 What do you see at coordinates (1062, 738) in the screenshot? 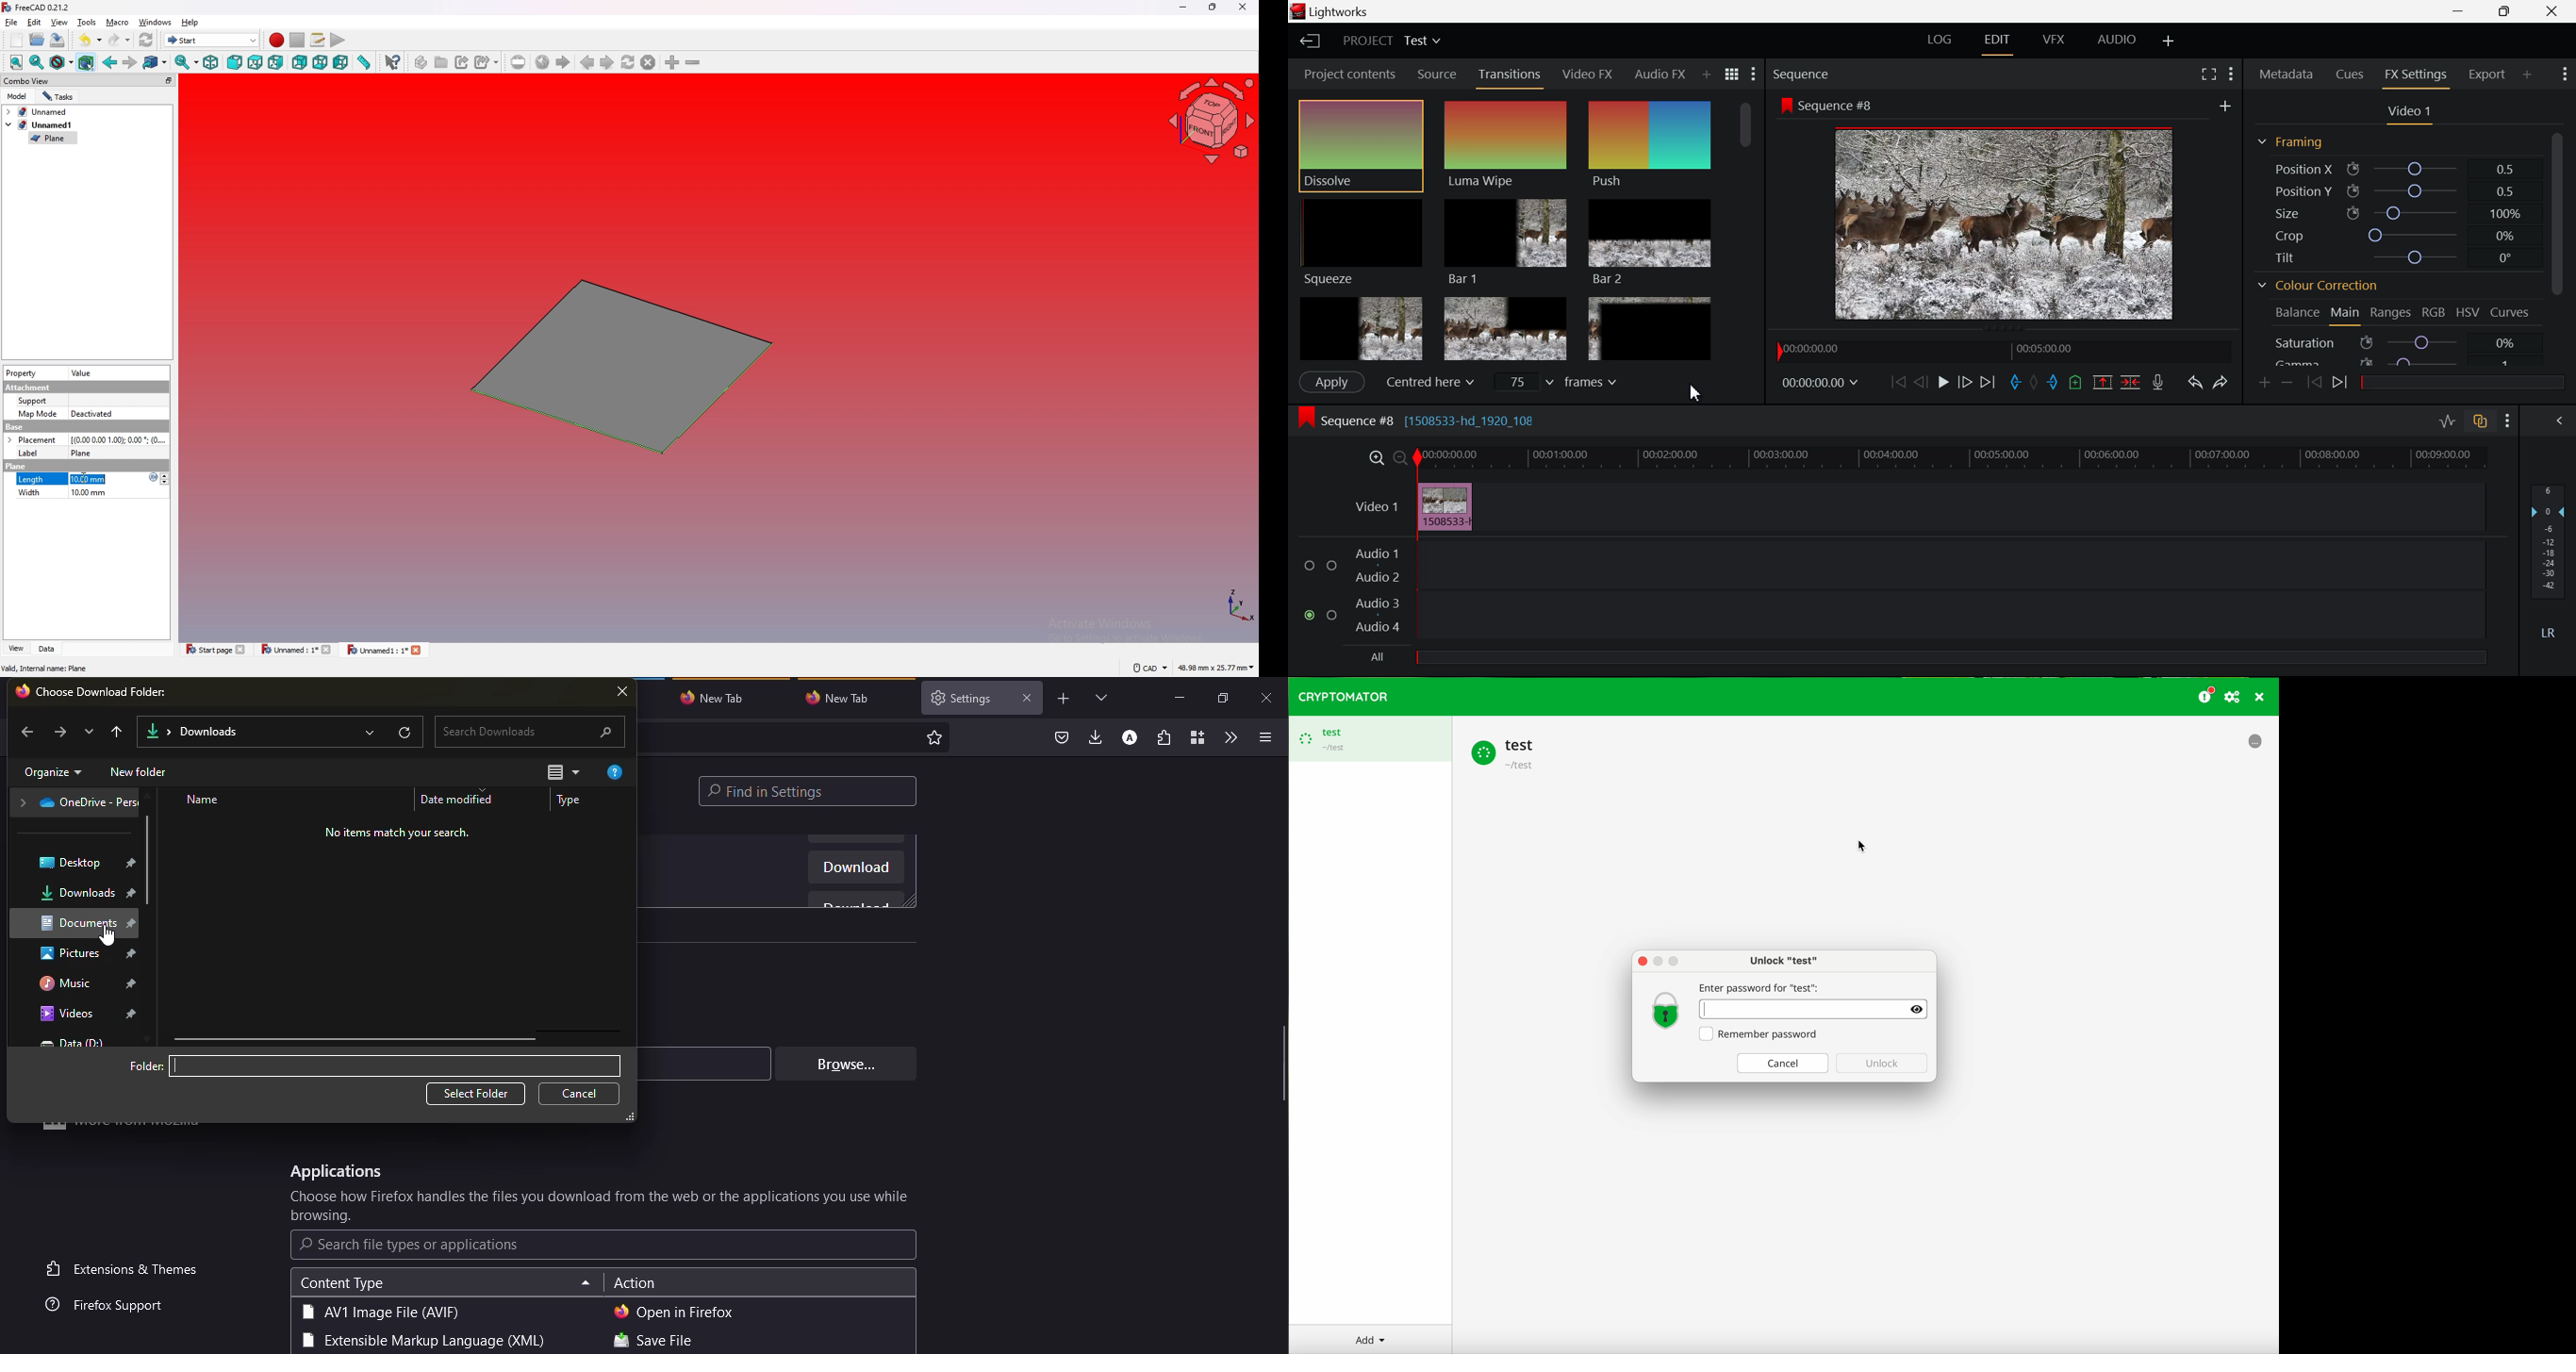
I see `save to pocket` at bounding box center [1062, 738].